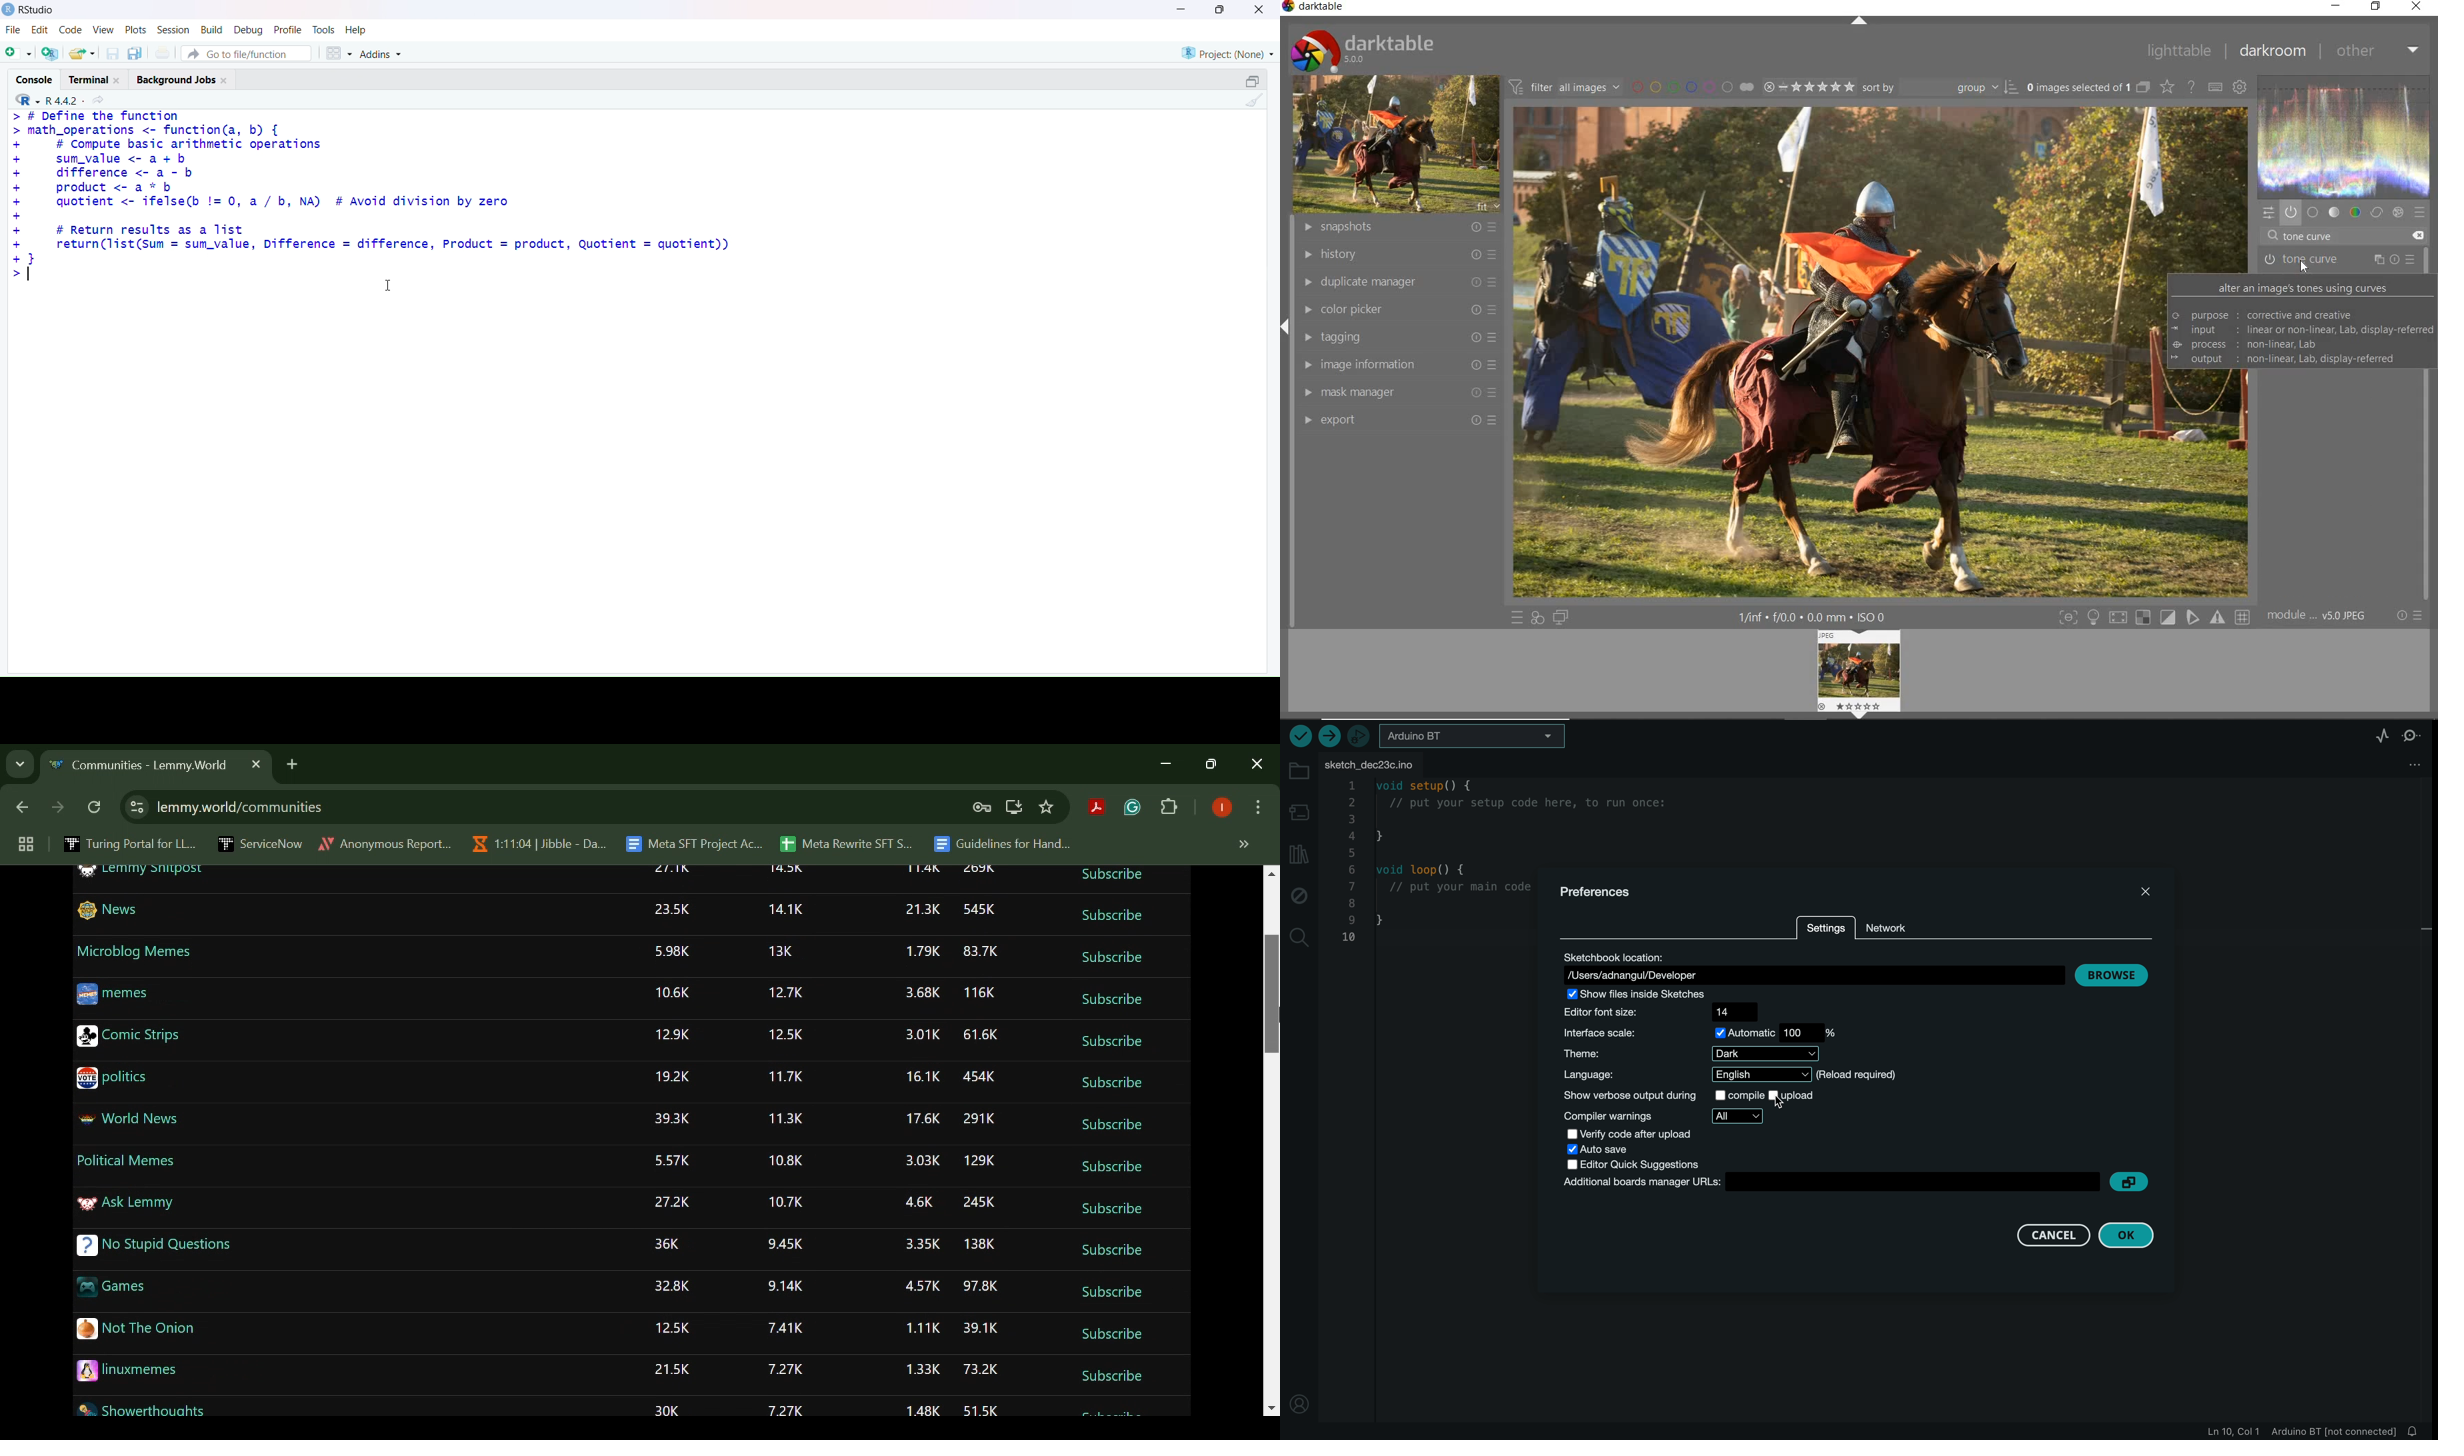 Image resolution: width=2464 pixels, height=1456 pixels. What do you see at coordinates (785, 993) in the screenshot?
I see `12.7K` at bounding box center [785, 993].